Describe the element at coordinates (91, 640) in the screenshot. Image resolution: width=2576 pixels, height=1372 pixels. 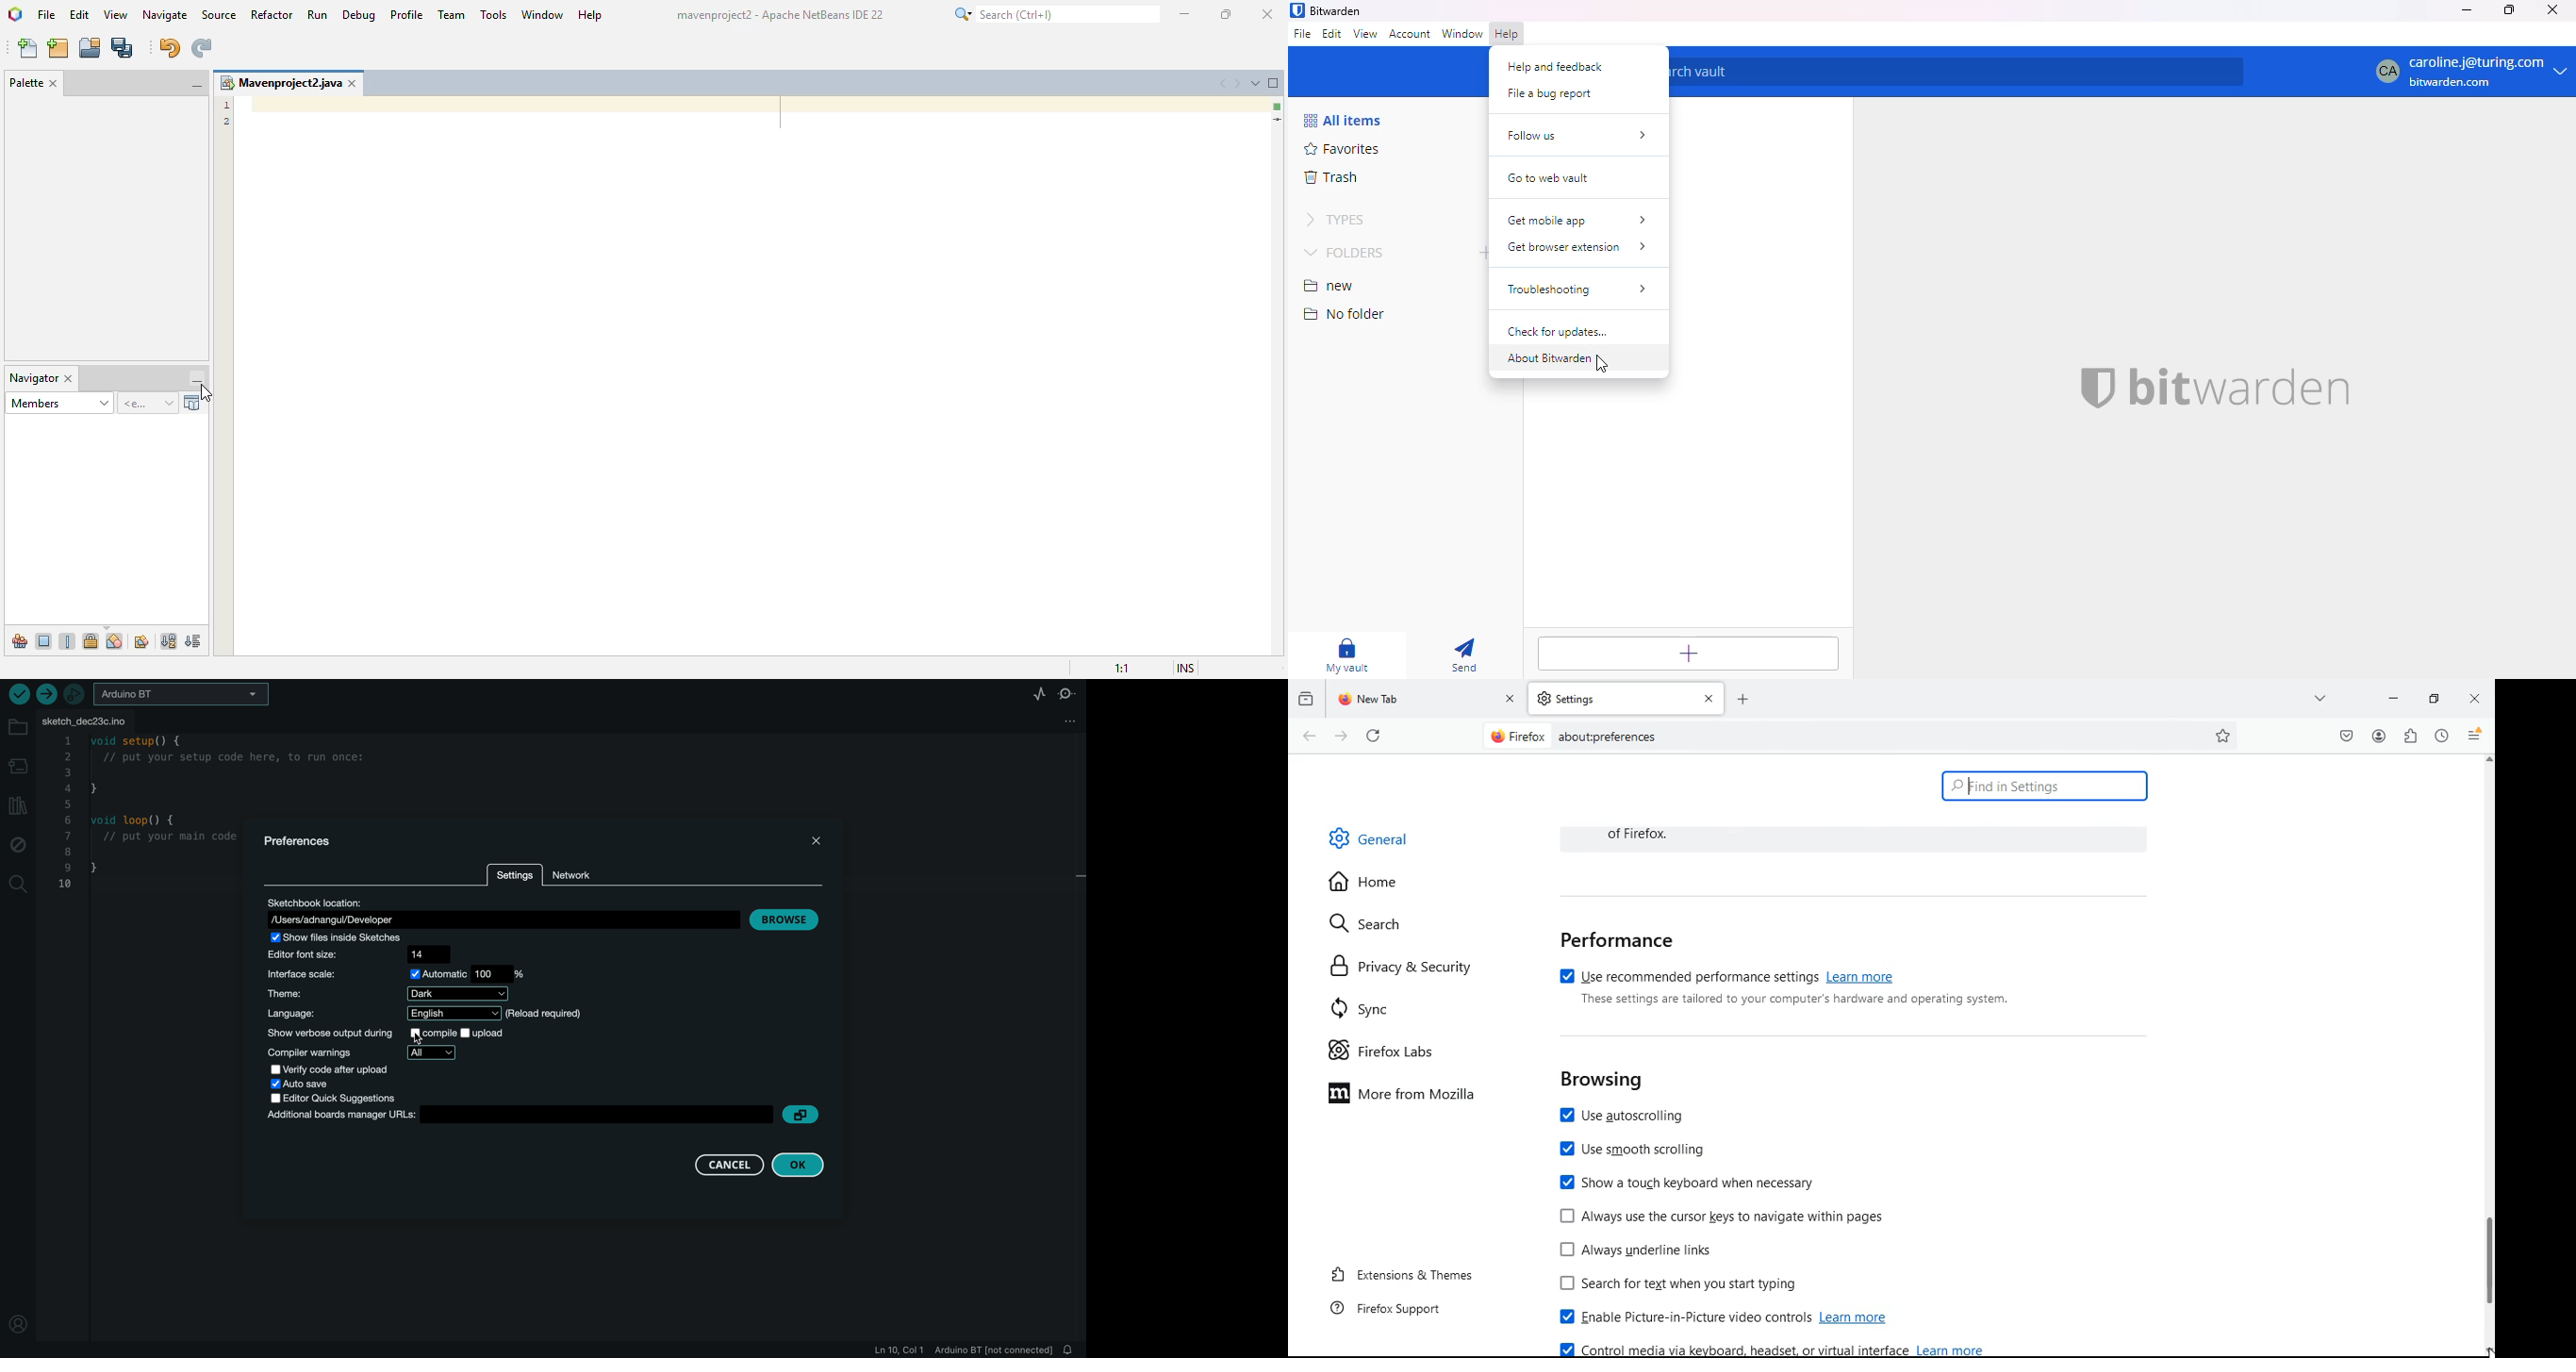
I see `show non-public members` at that location.